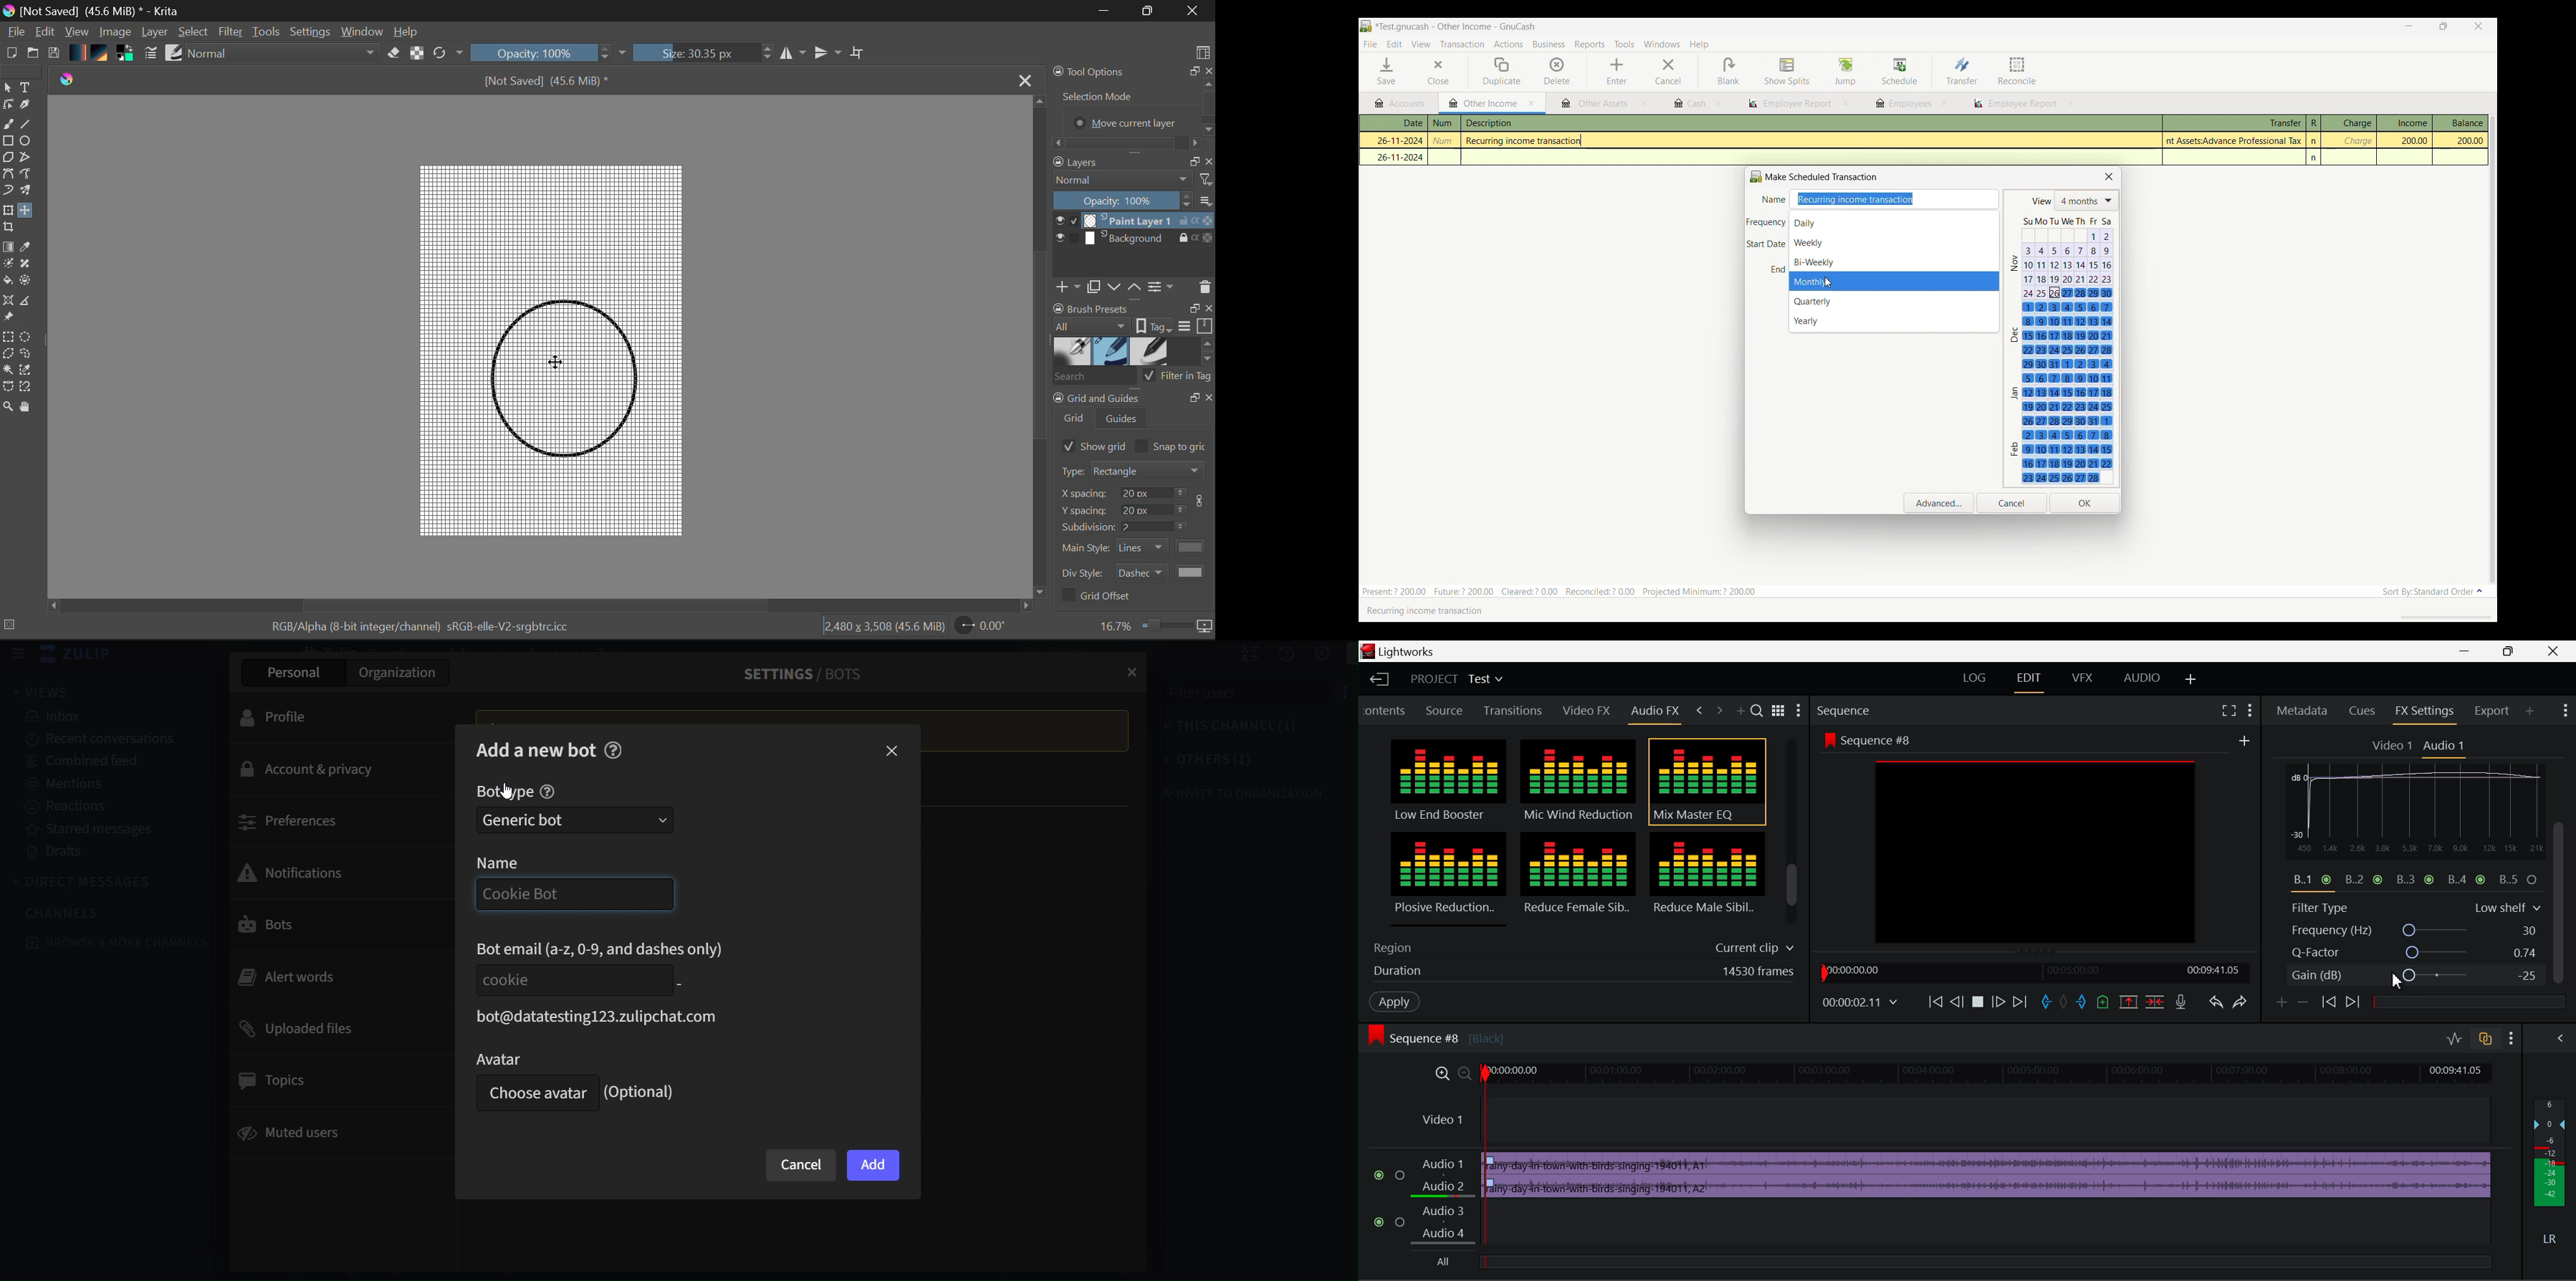 This screenshot has height=1288, width=2576. Describe the element at coordinates (8, 125) in the screenshot. I see `Freehand` at that location.